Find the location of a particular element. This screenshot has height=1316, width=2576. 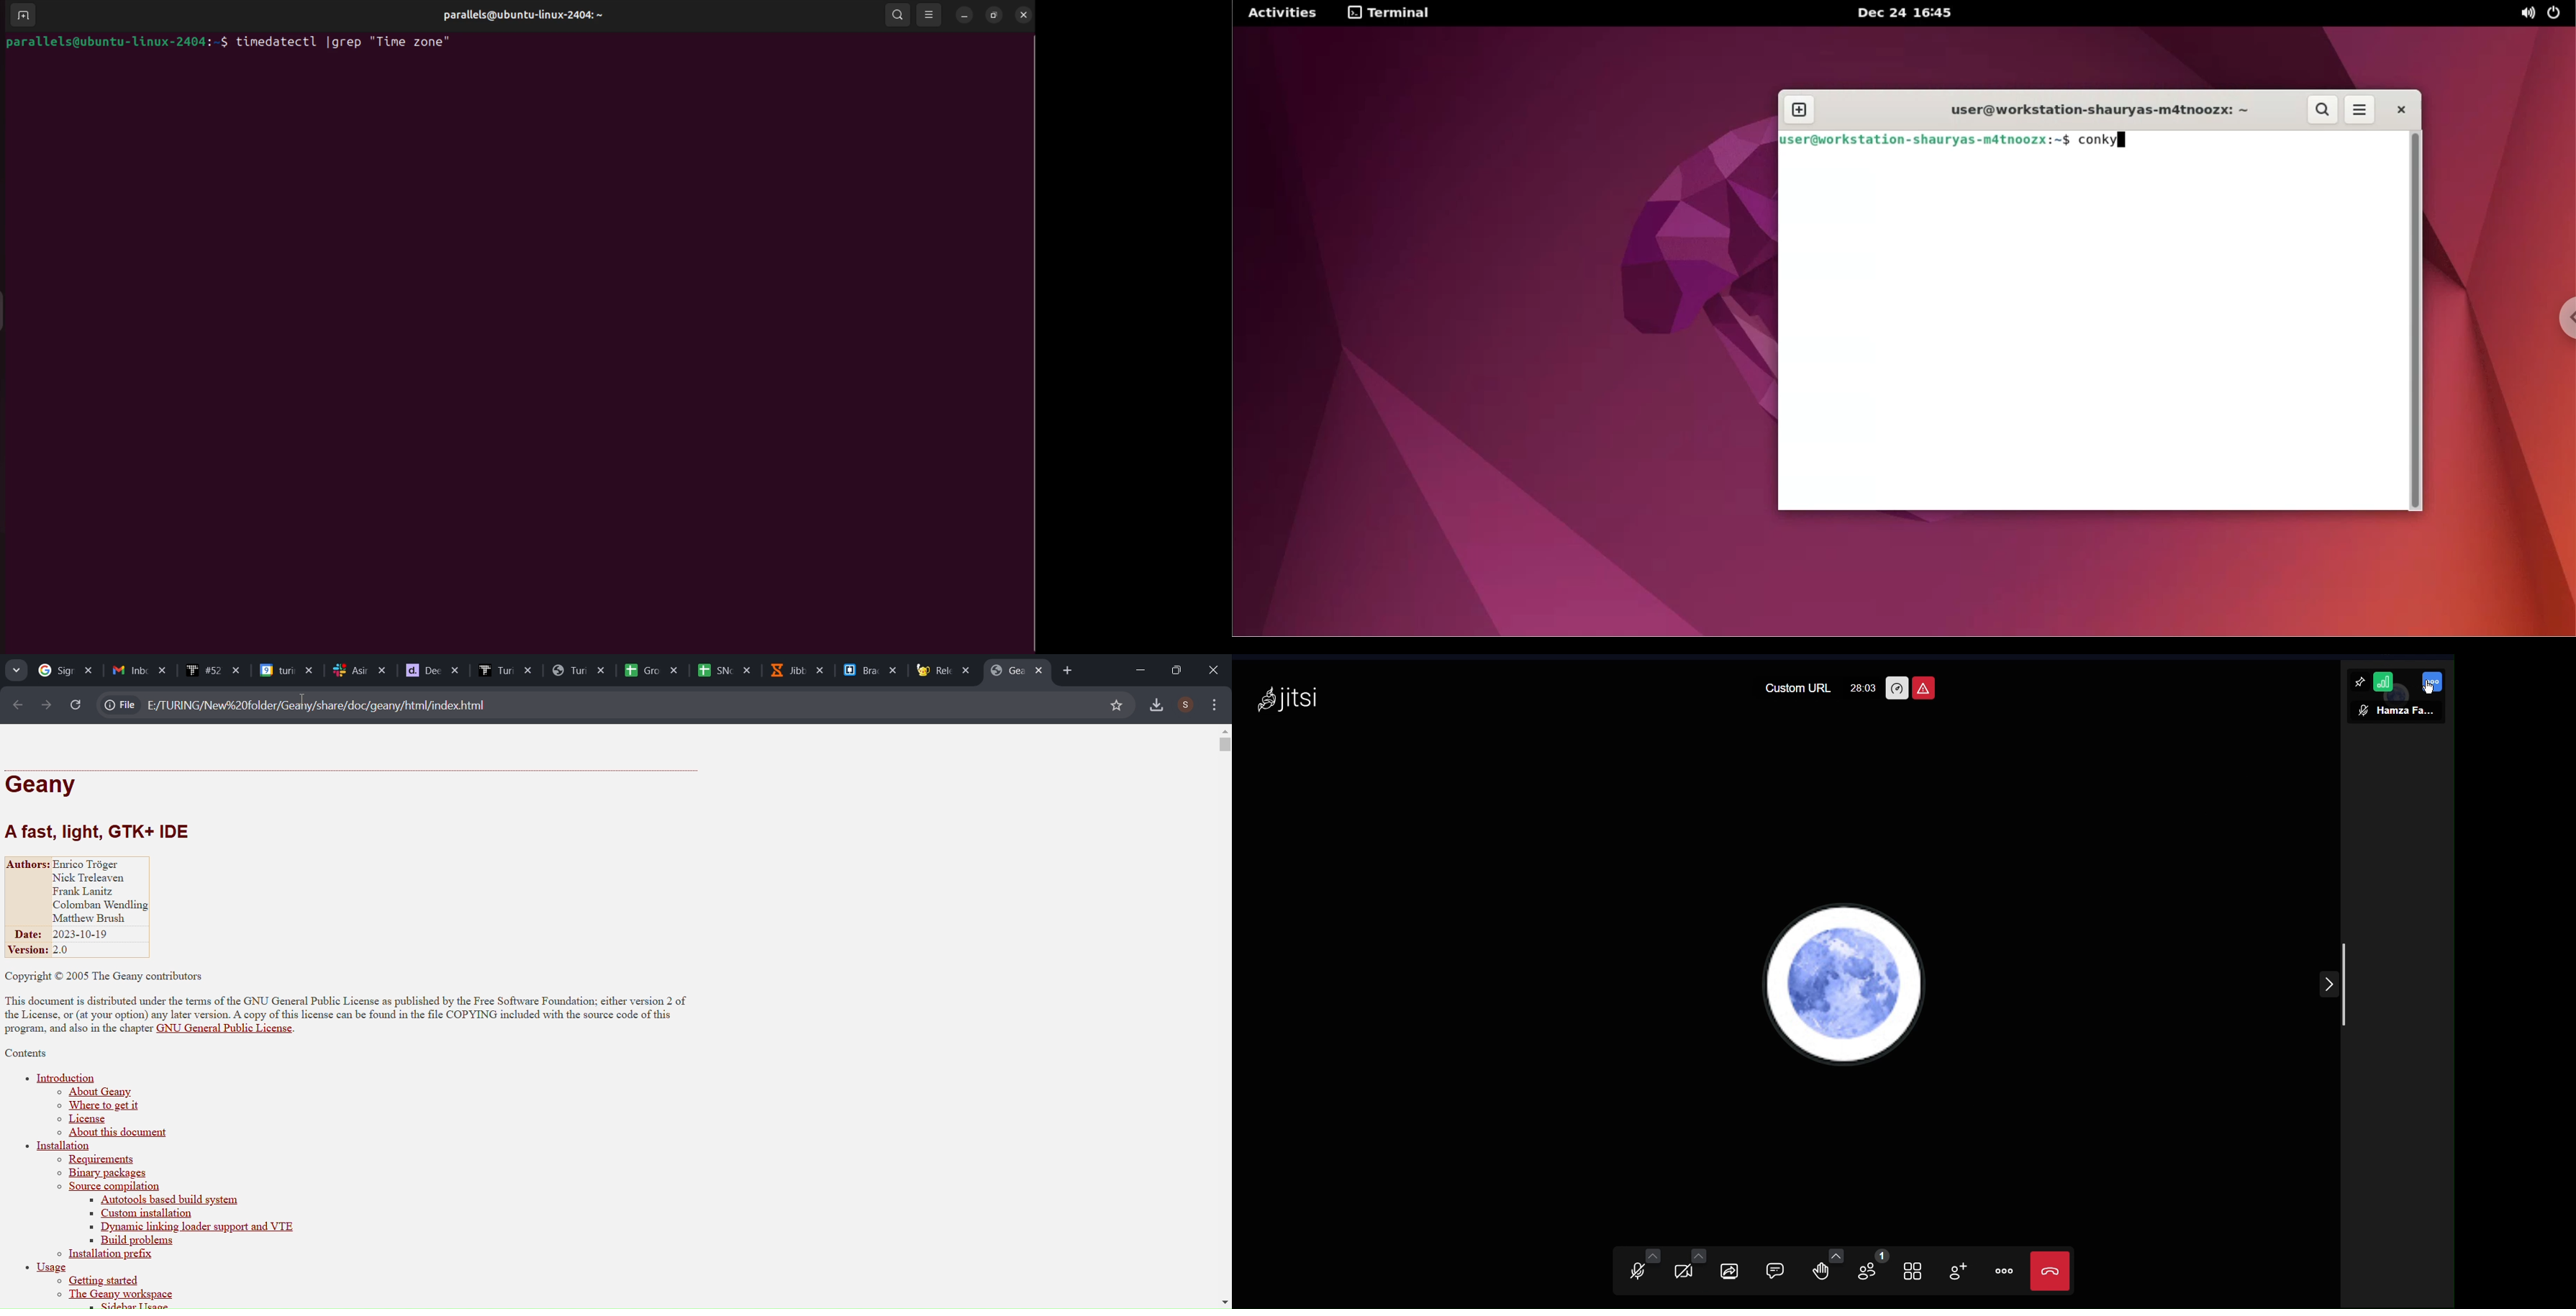

search is located at coordinates (898, 14).